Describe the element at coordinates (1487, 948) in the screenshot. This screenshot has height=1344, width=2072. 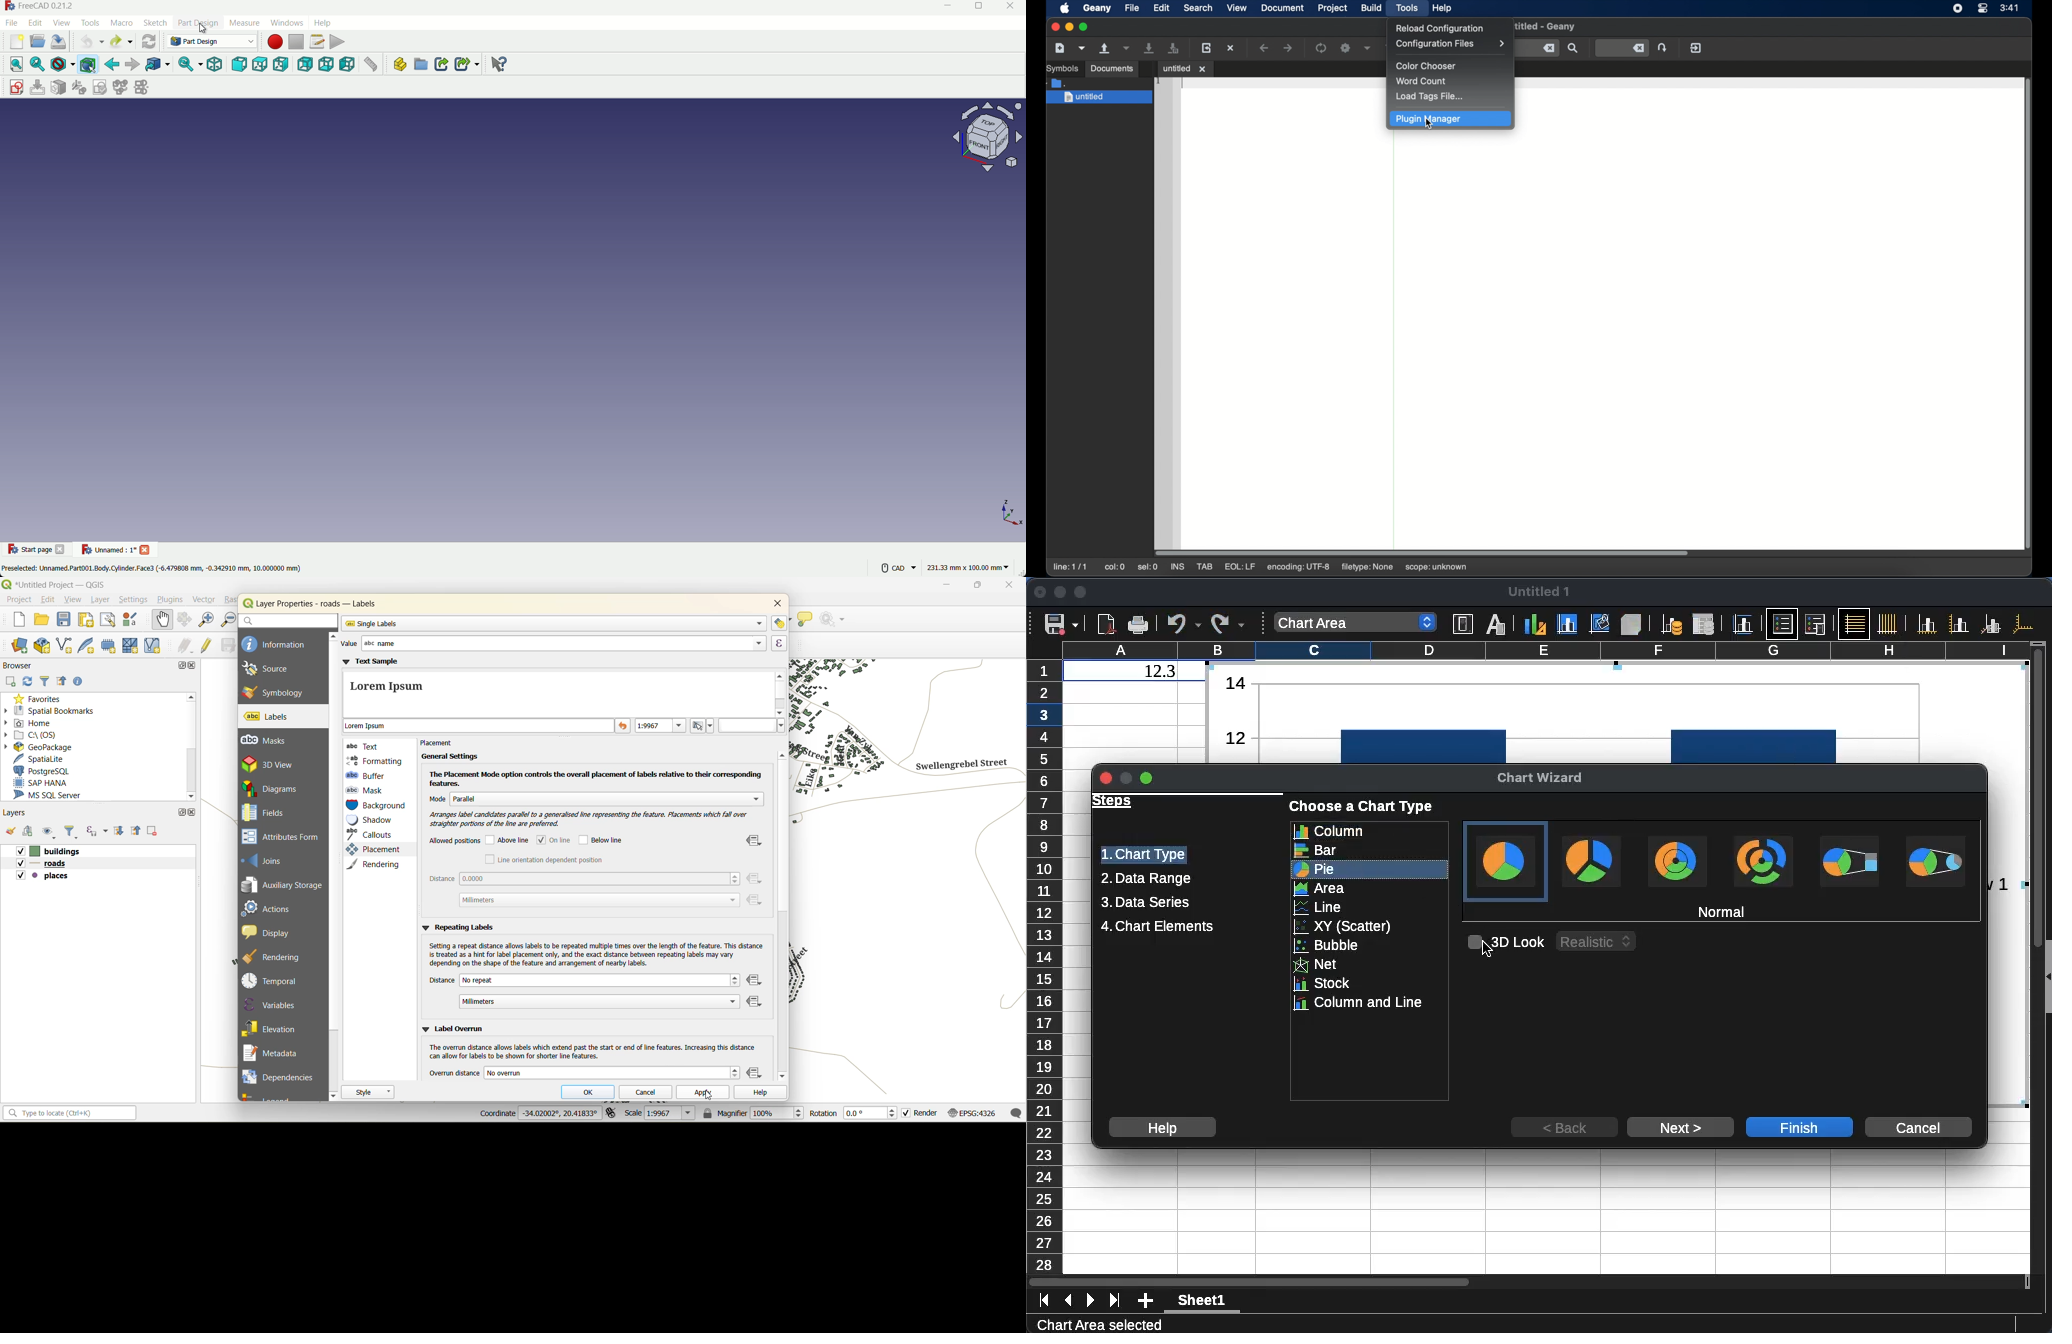
I see `Cursor` at that location.